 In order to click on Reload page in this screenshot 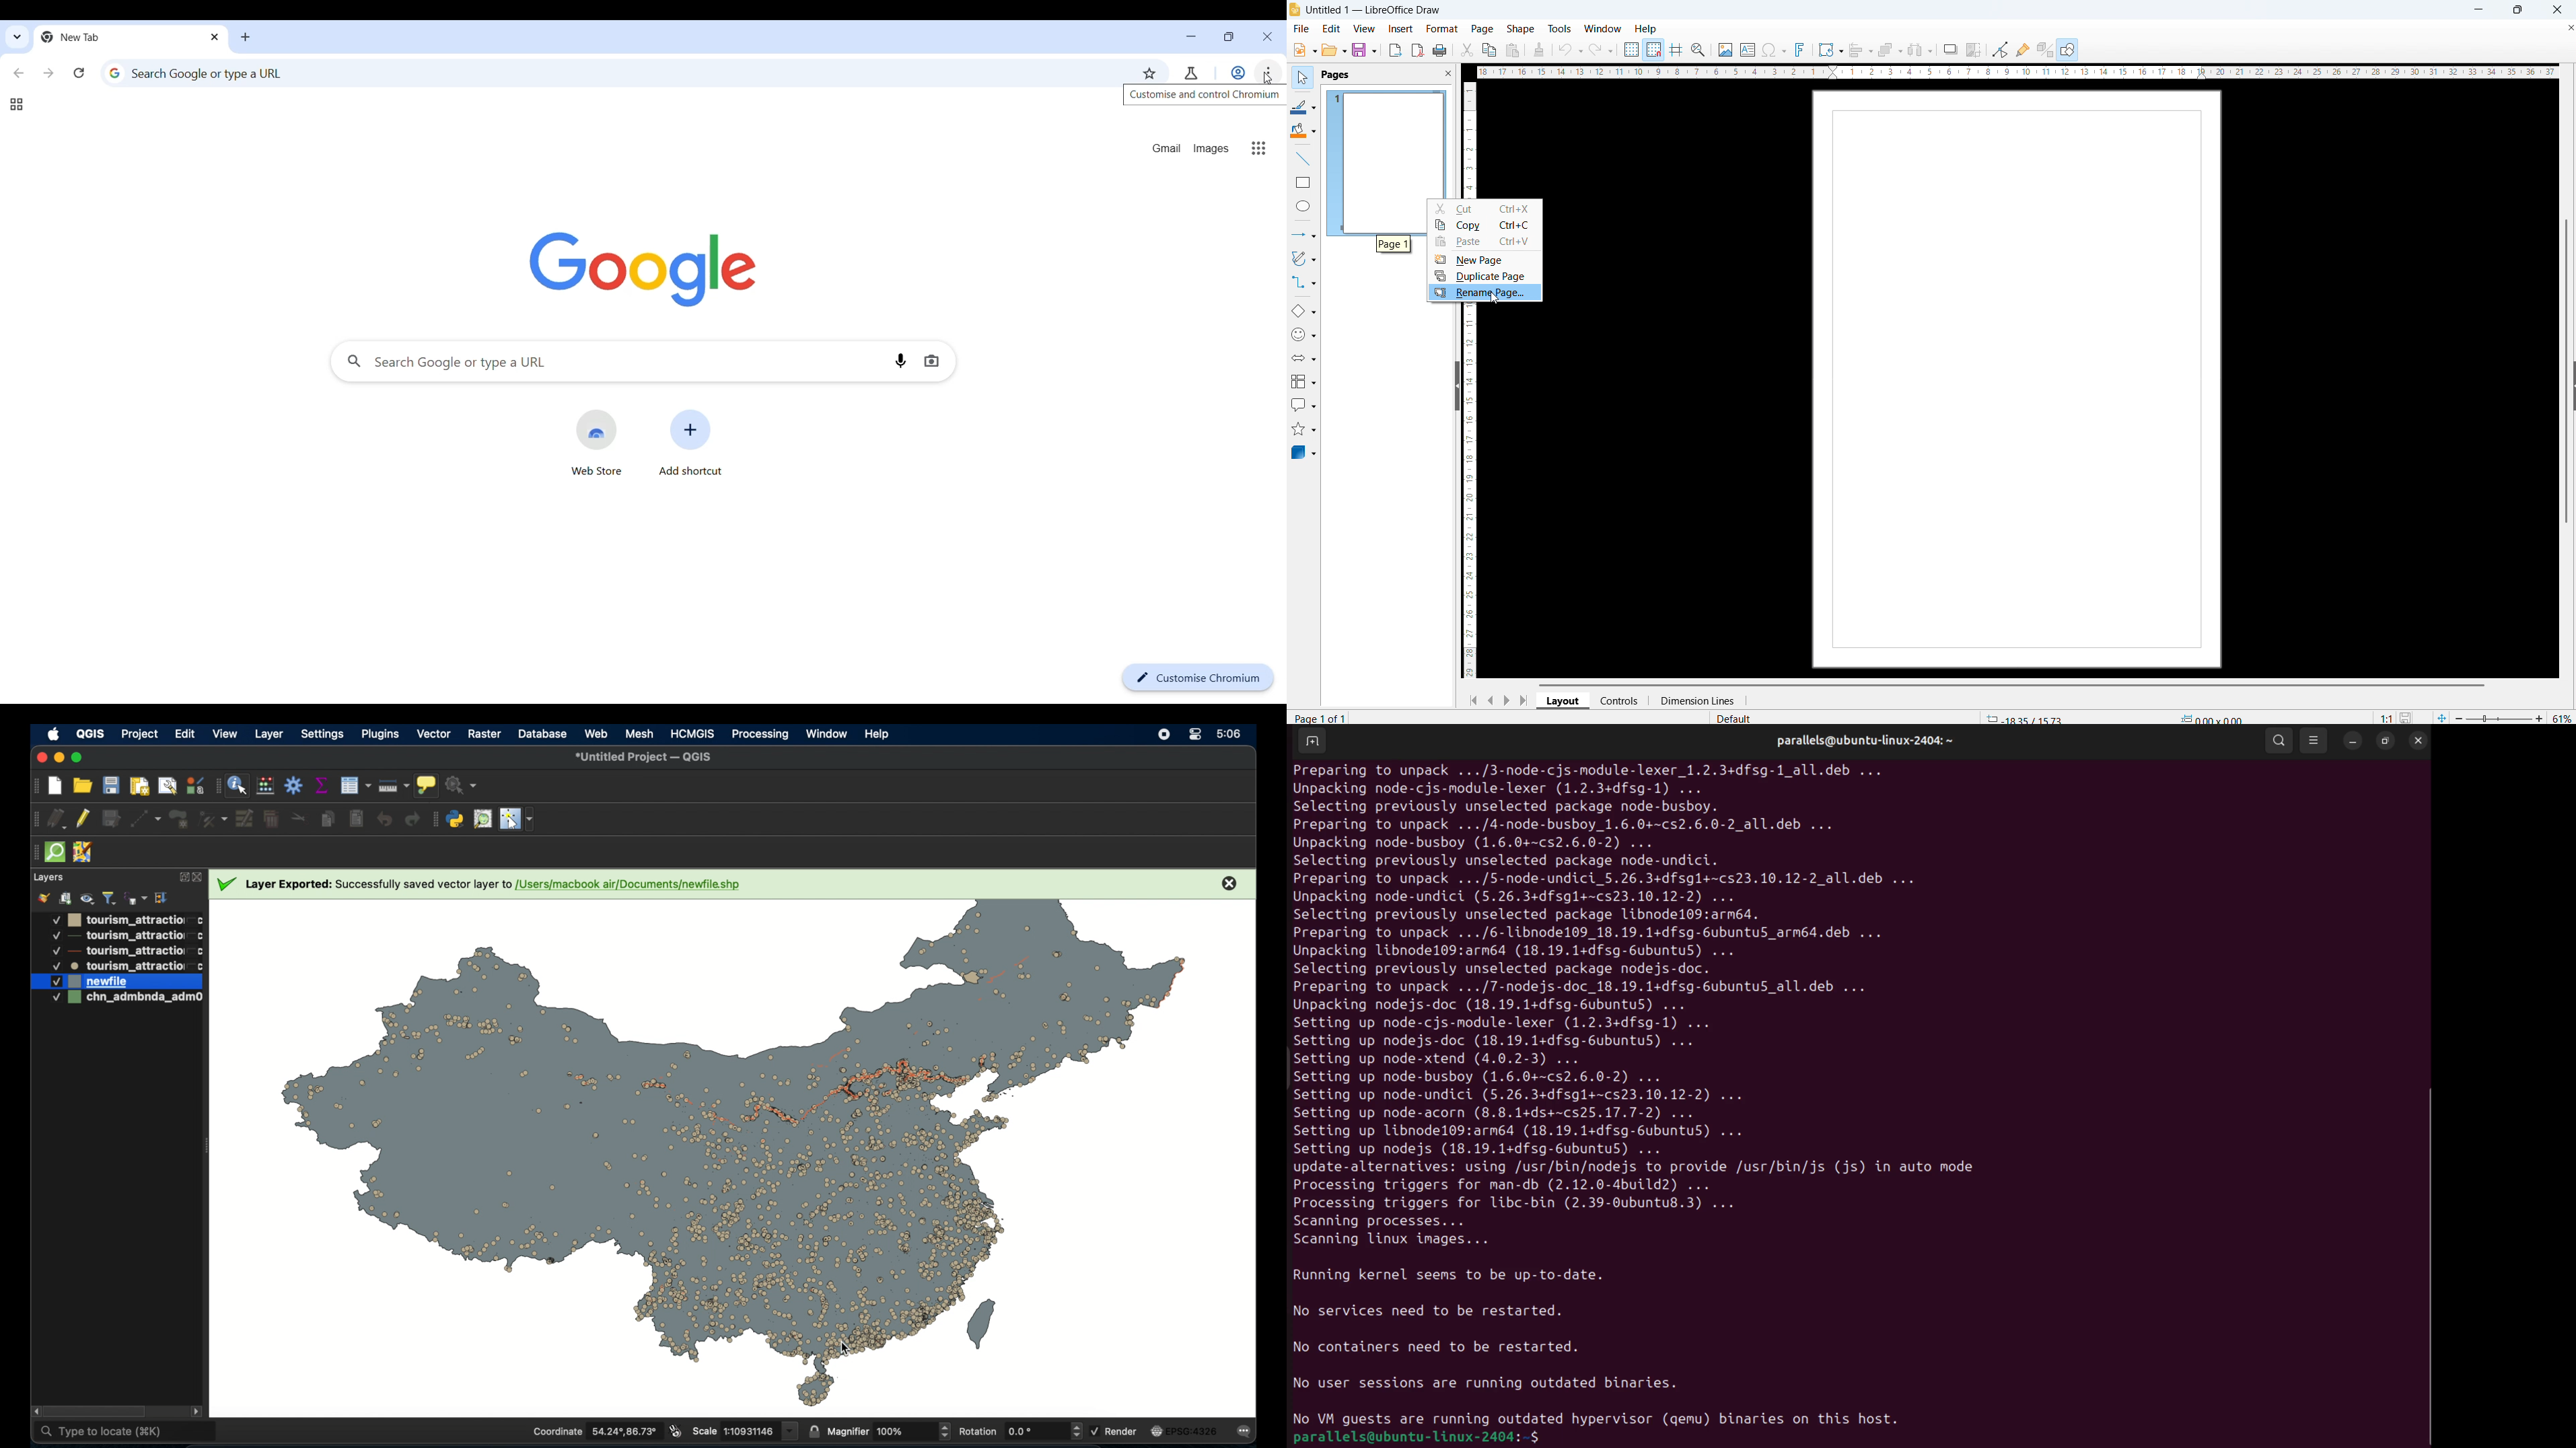, I will do `click(78, 73)`.